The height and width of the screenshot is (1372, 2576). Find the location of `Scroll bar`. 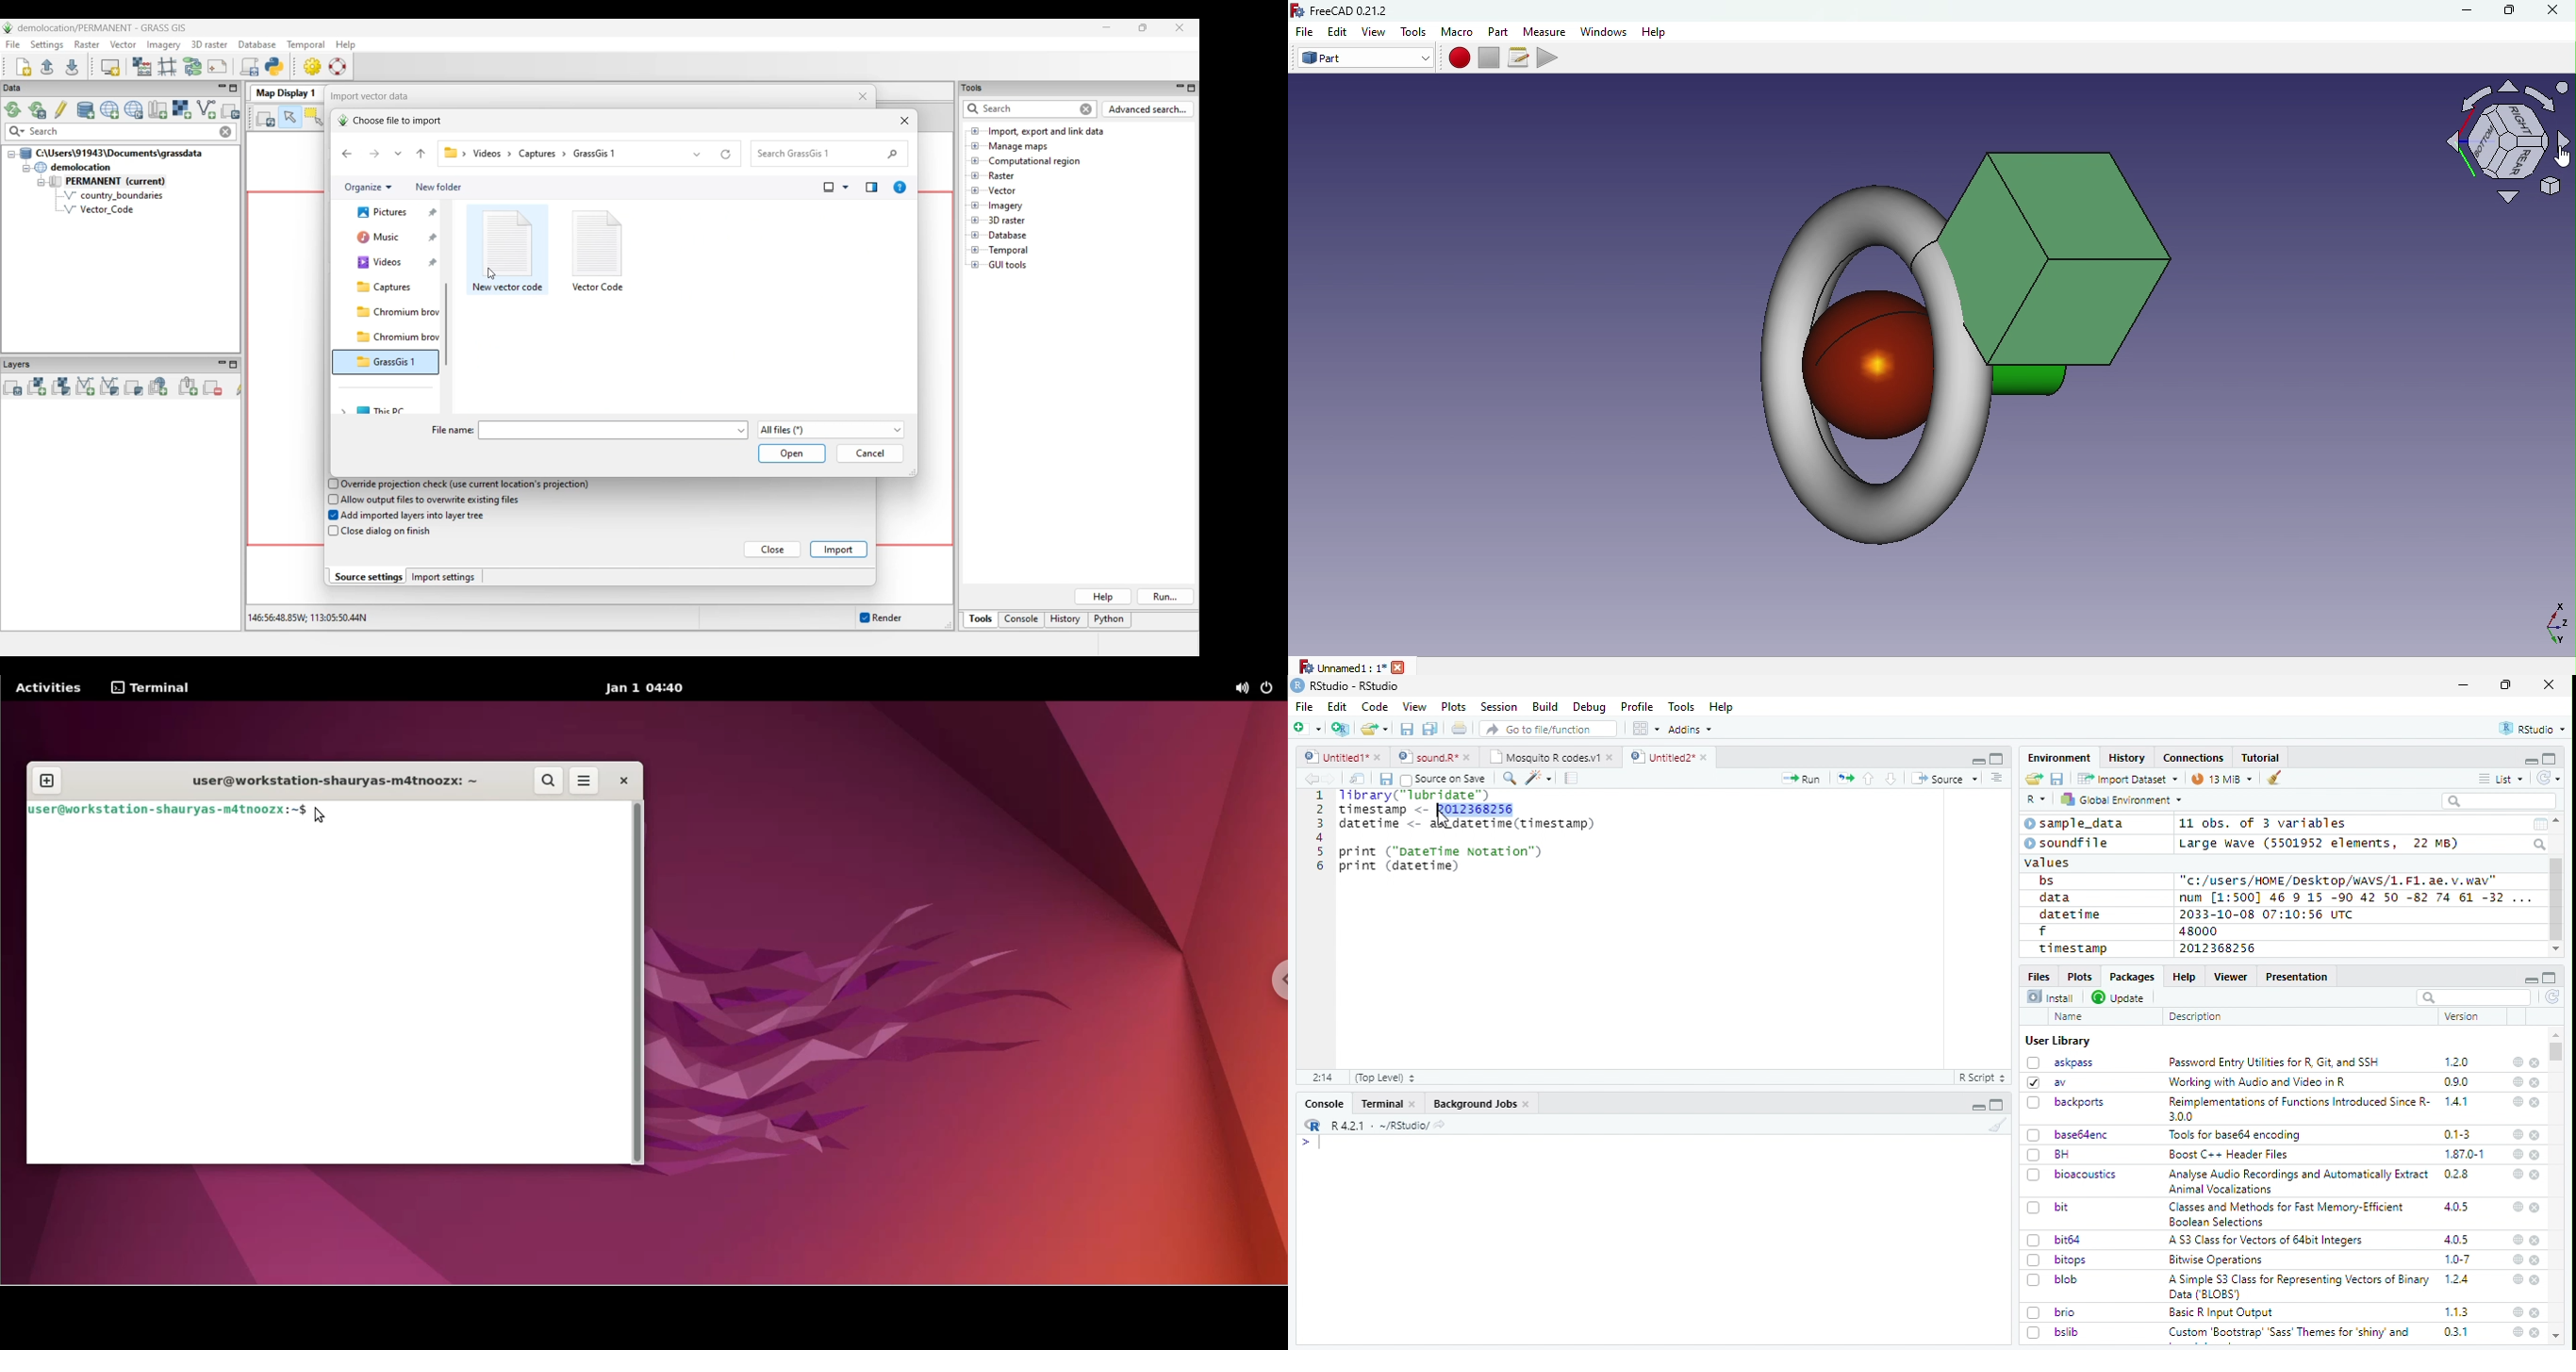

Scroll bar is located at coordinates (2557, 900).